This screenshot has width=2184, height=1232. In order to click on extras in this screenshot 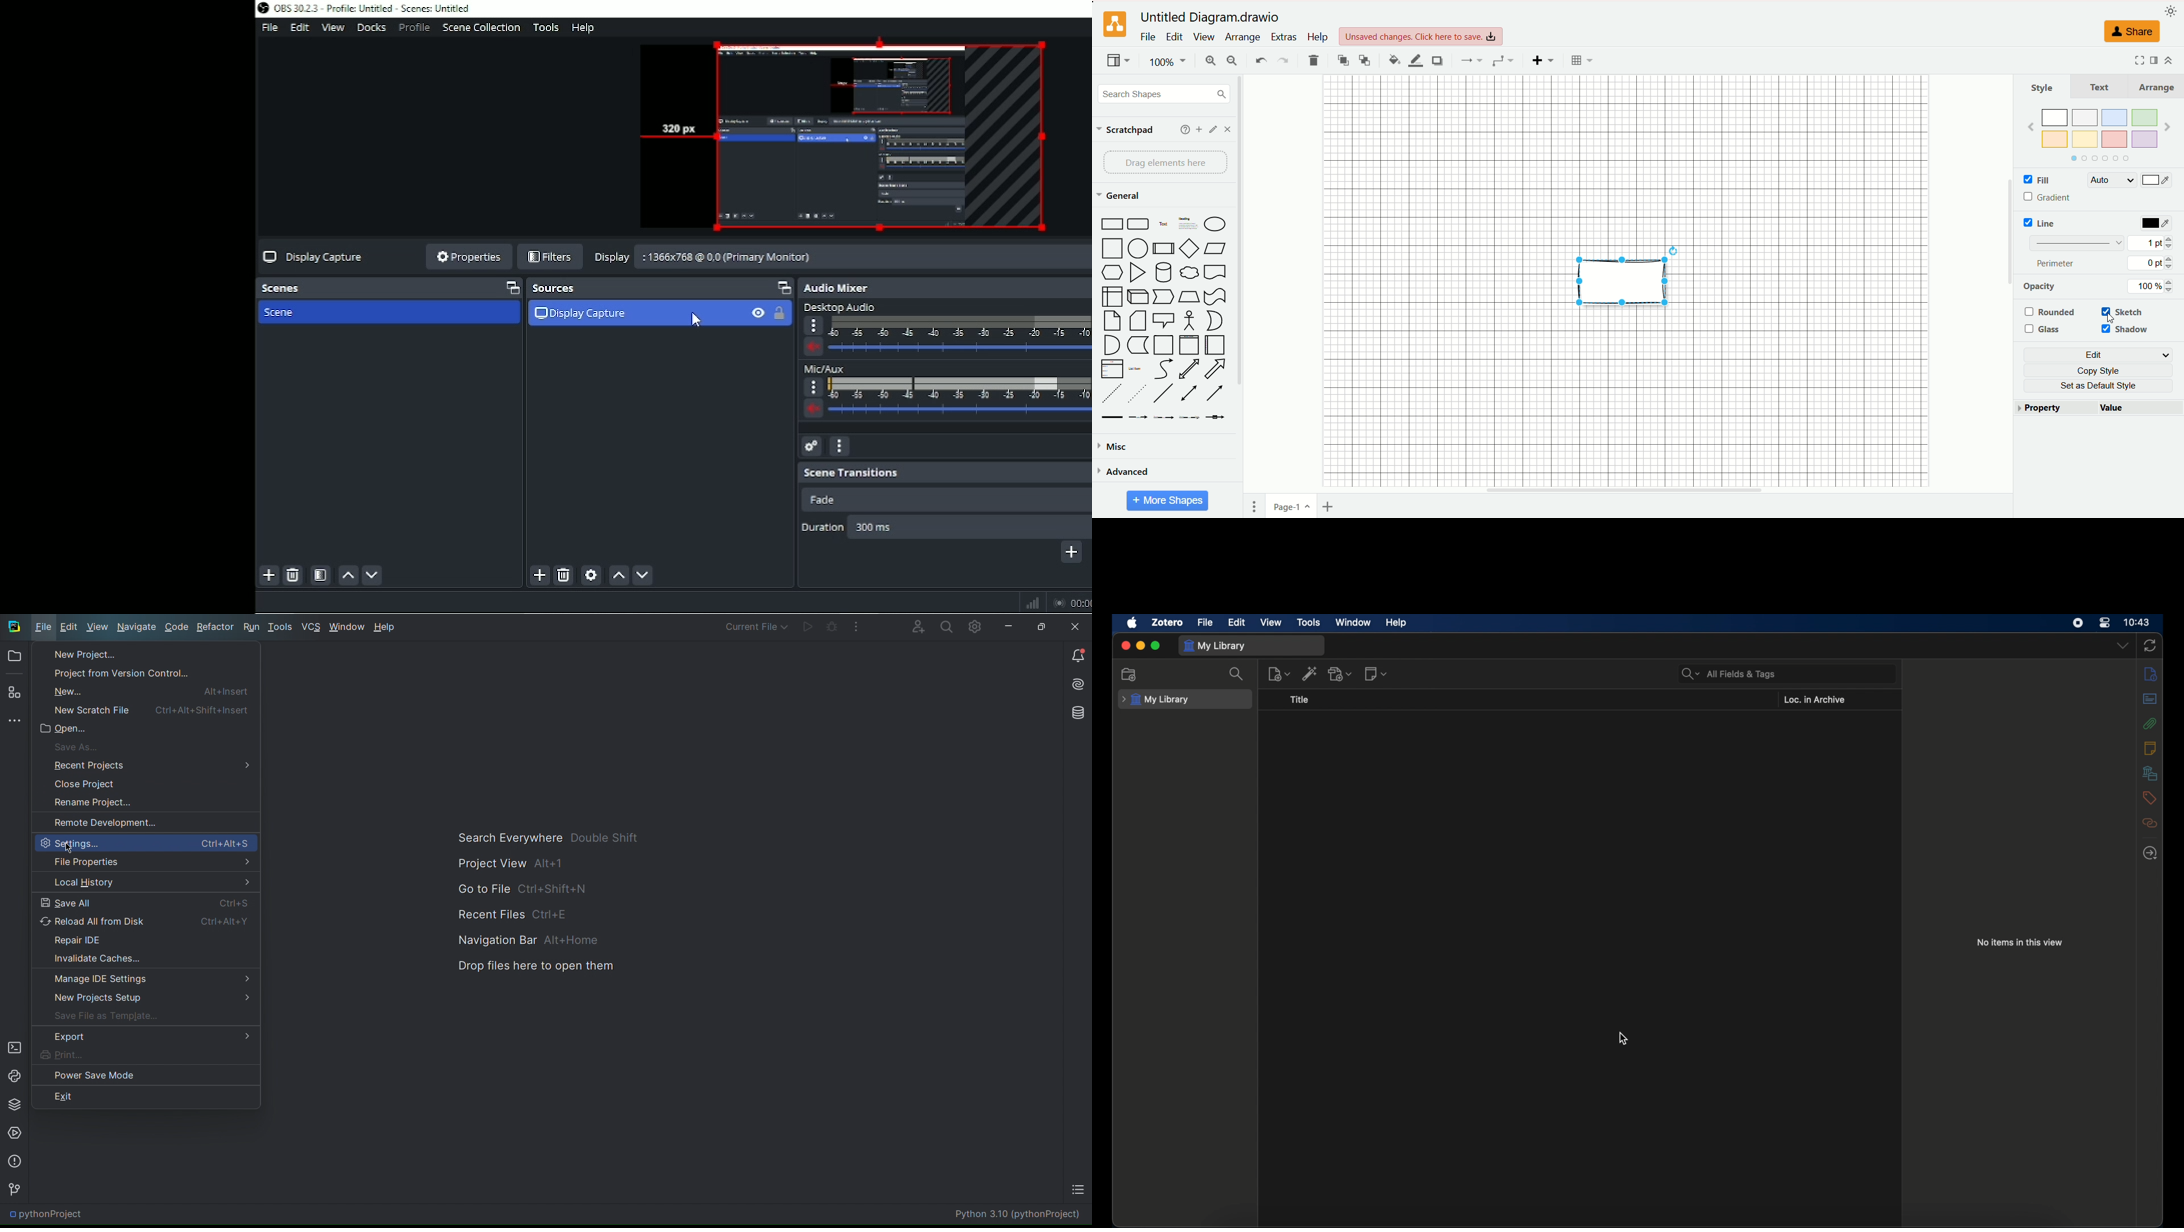, I will do `click(1285, 37)`.